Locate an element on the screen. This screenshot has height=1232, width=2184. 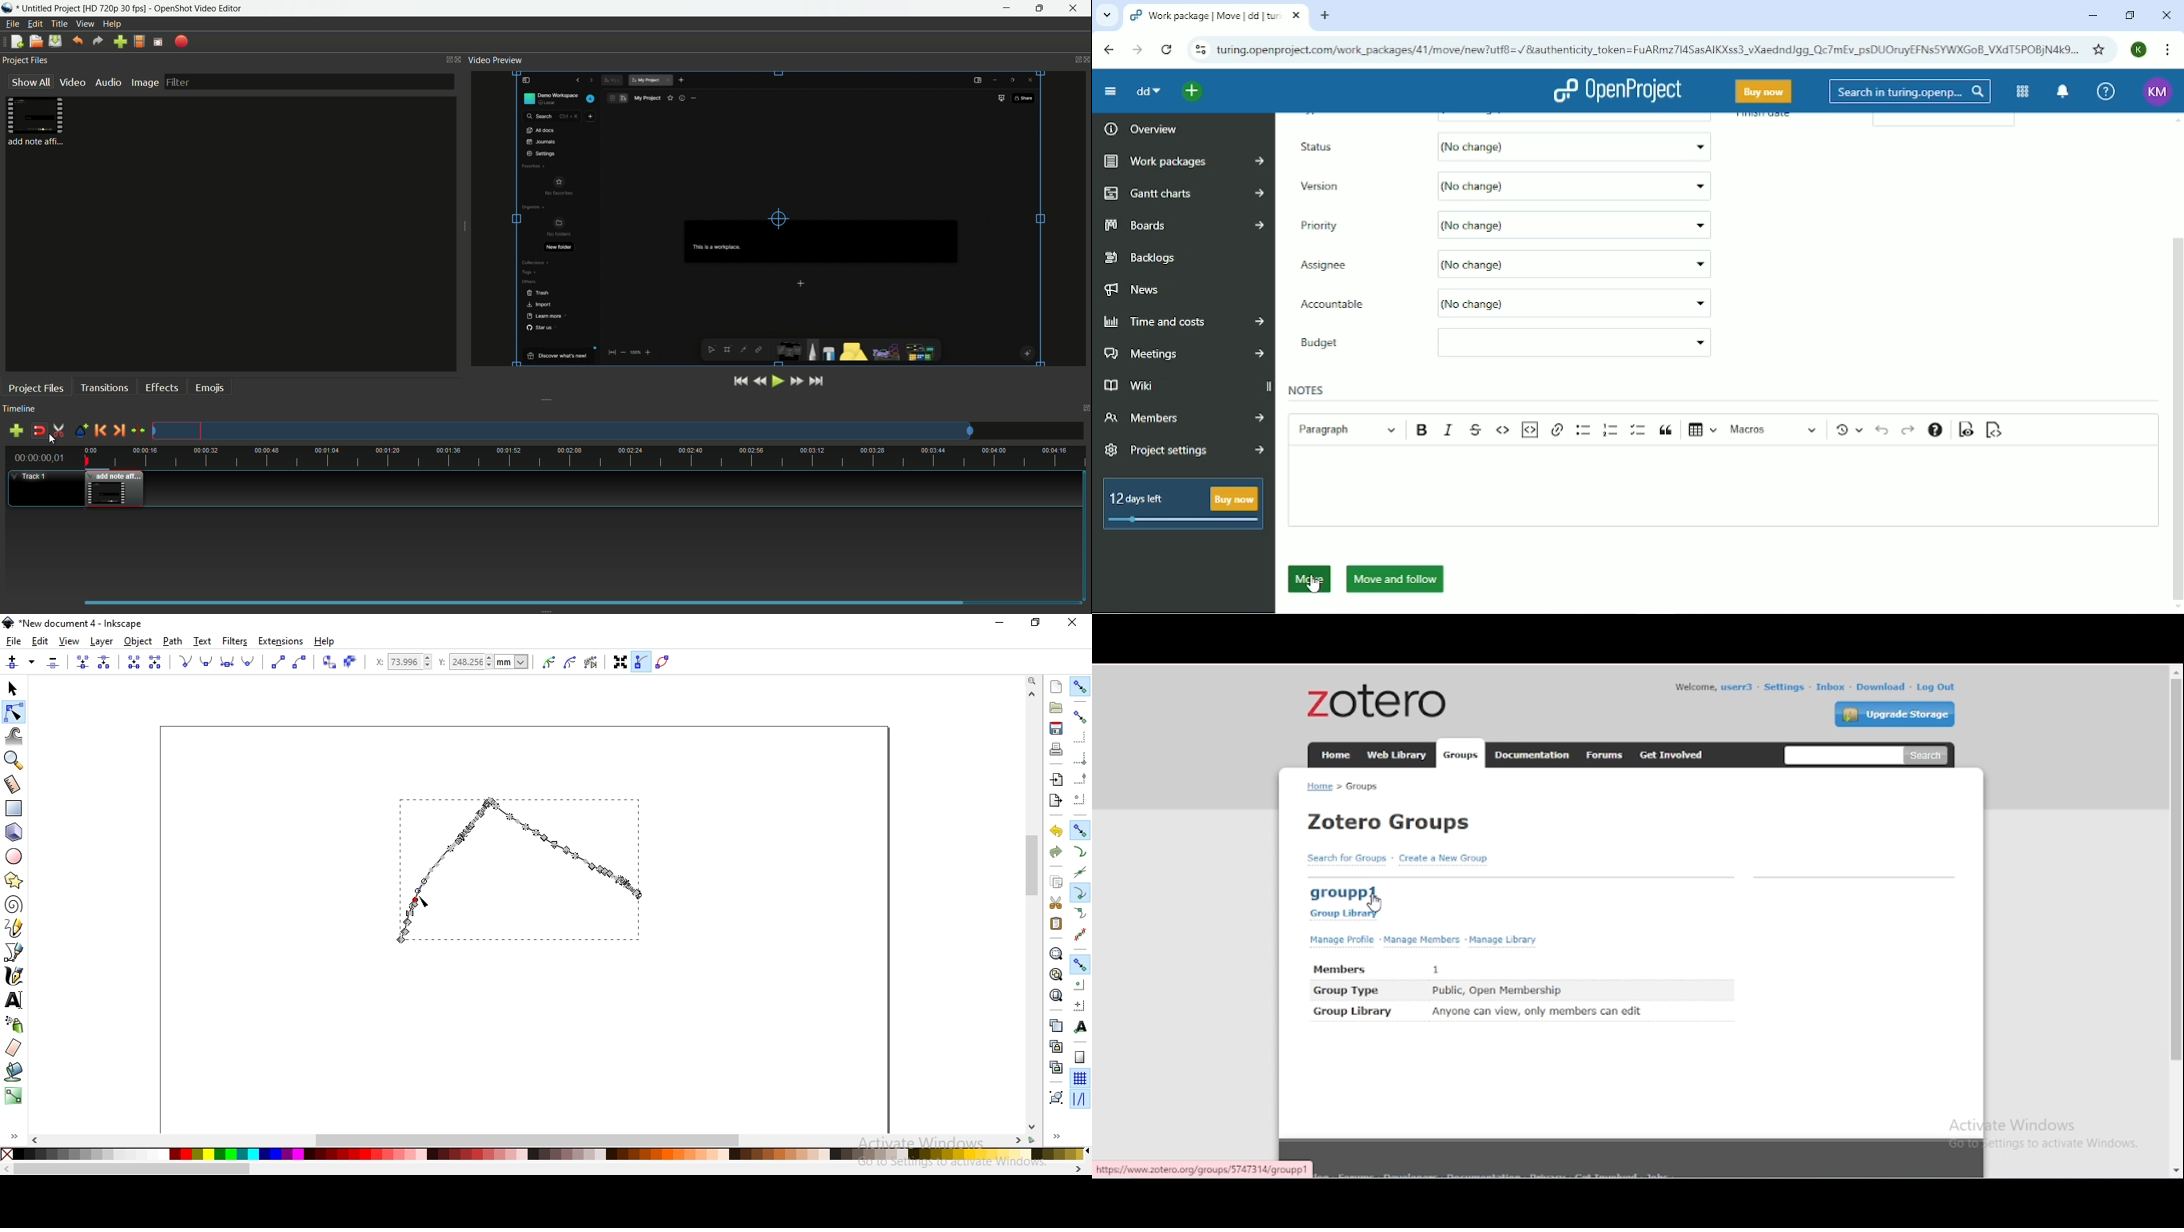
cursor is located at coordinates (49, 441).